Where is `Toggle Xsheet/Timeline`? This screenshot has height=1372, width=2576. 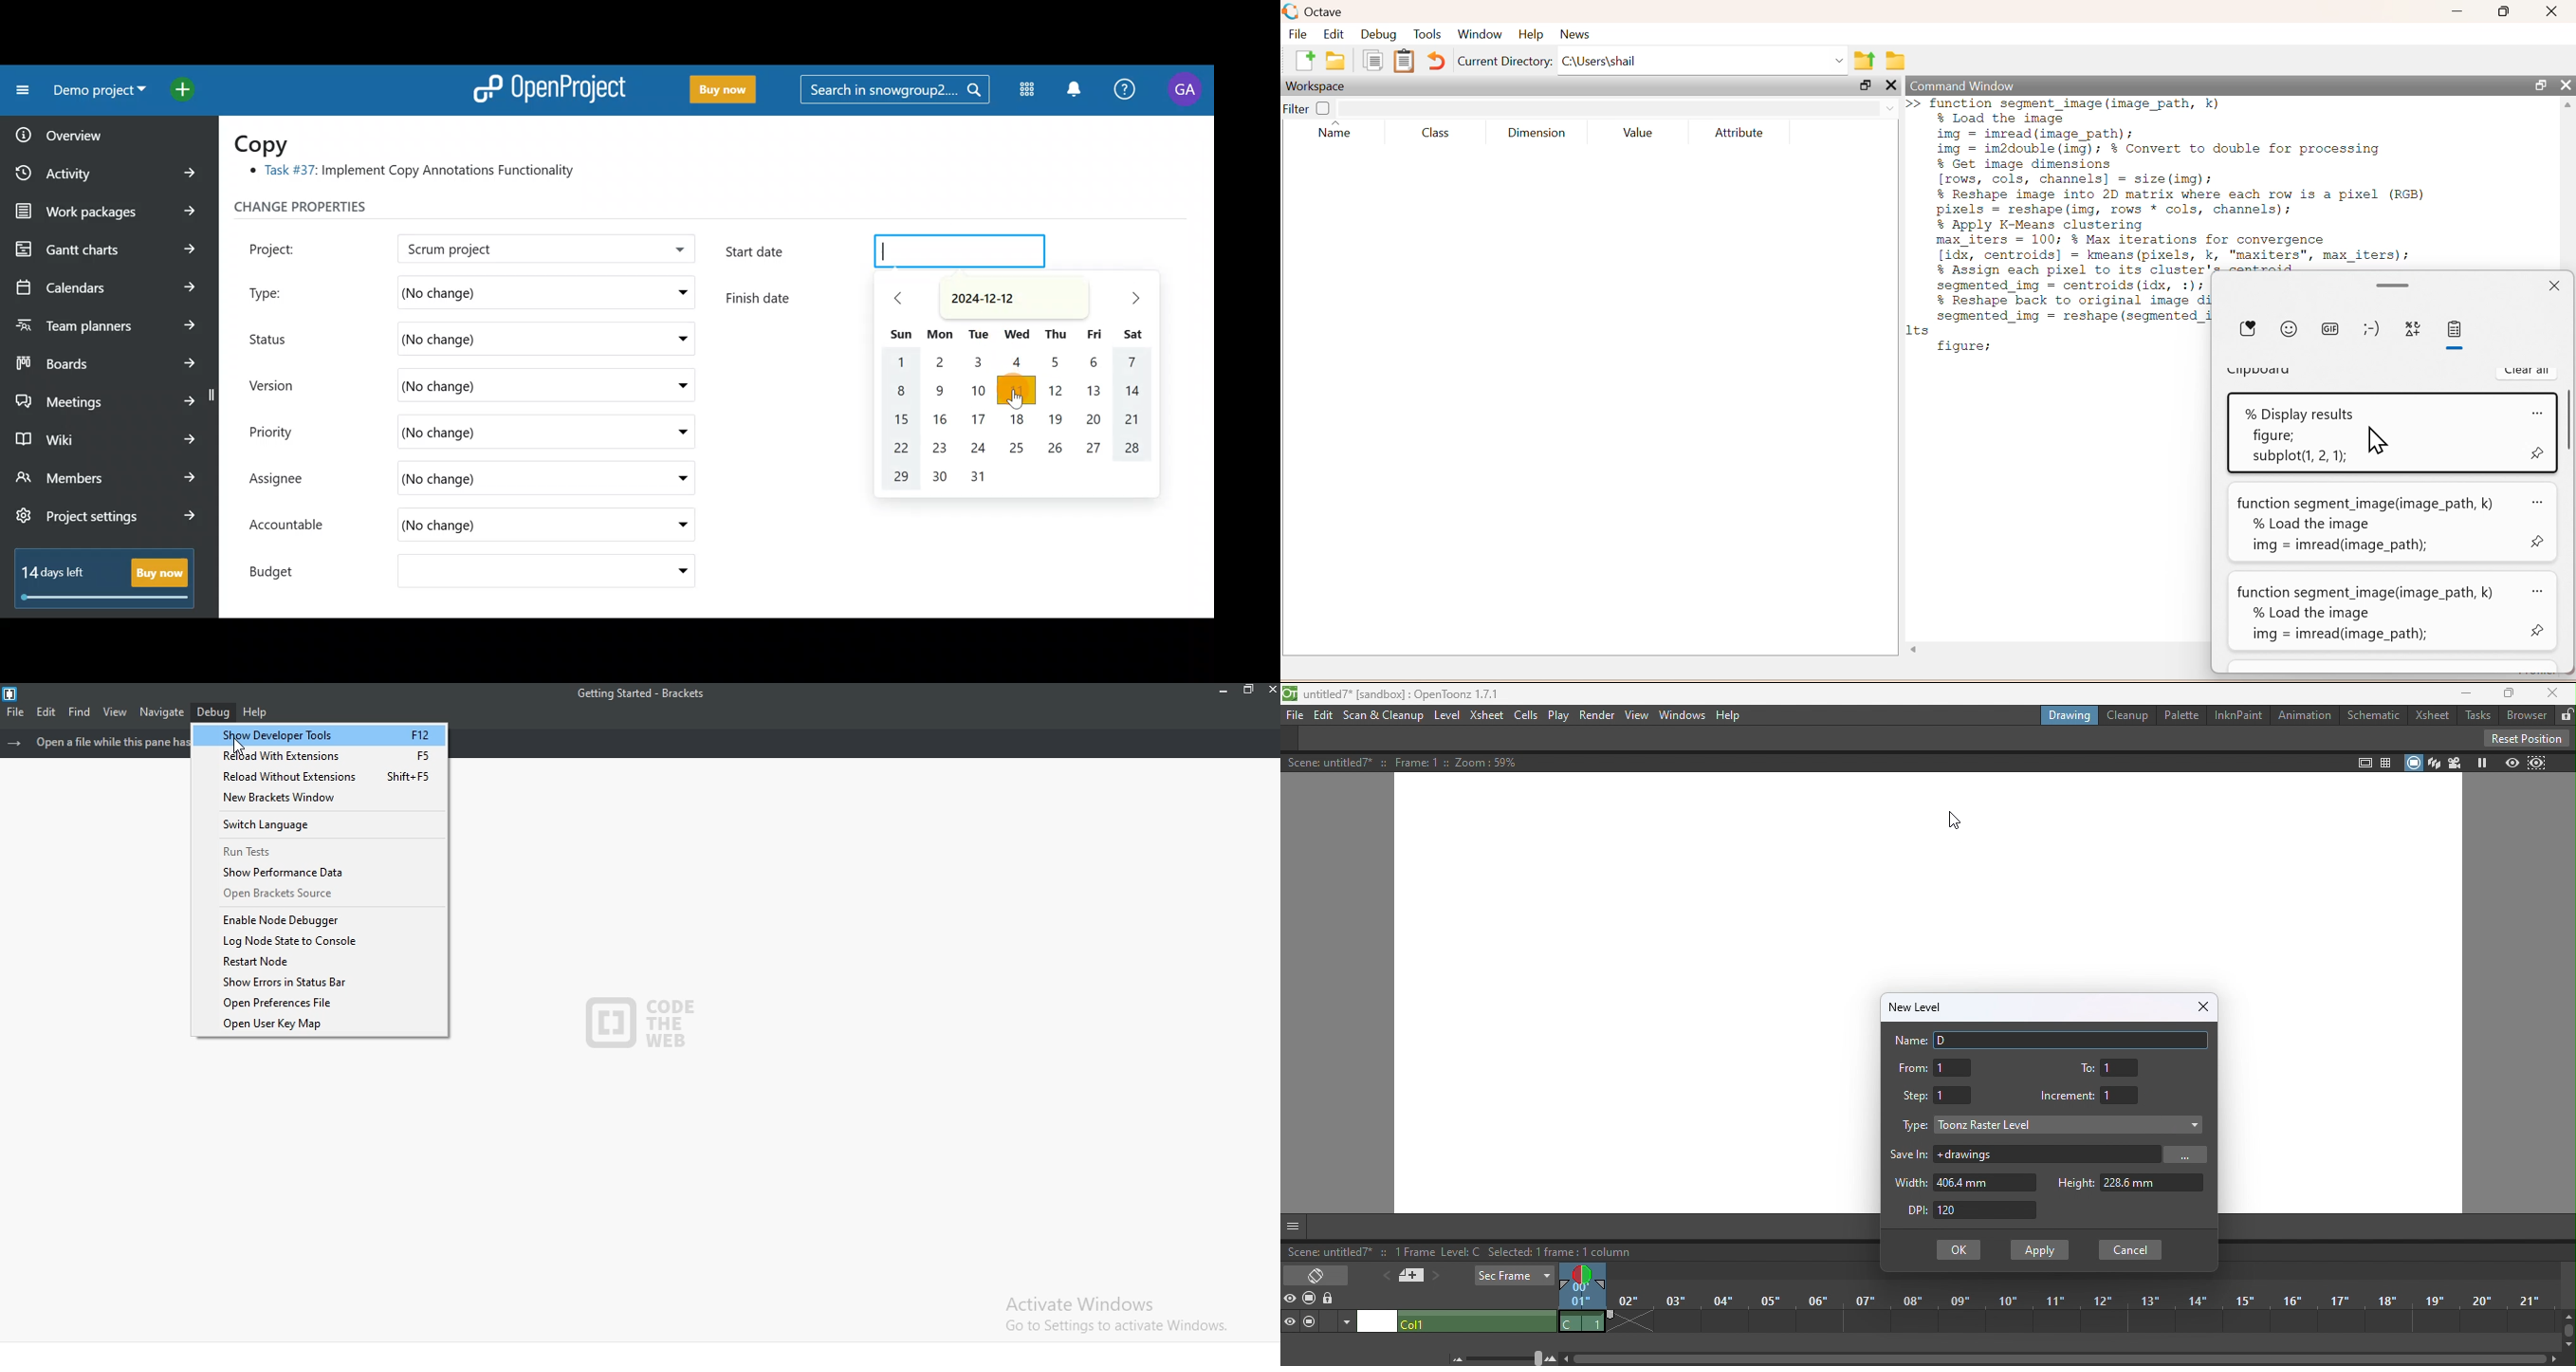
Toggle Xsheet/Timeline is located at coordinates (1318, 1273).